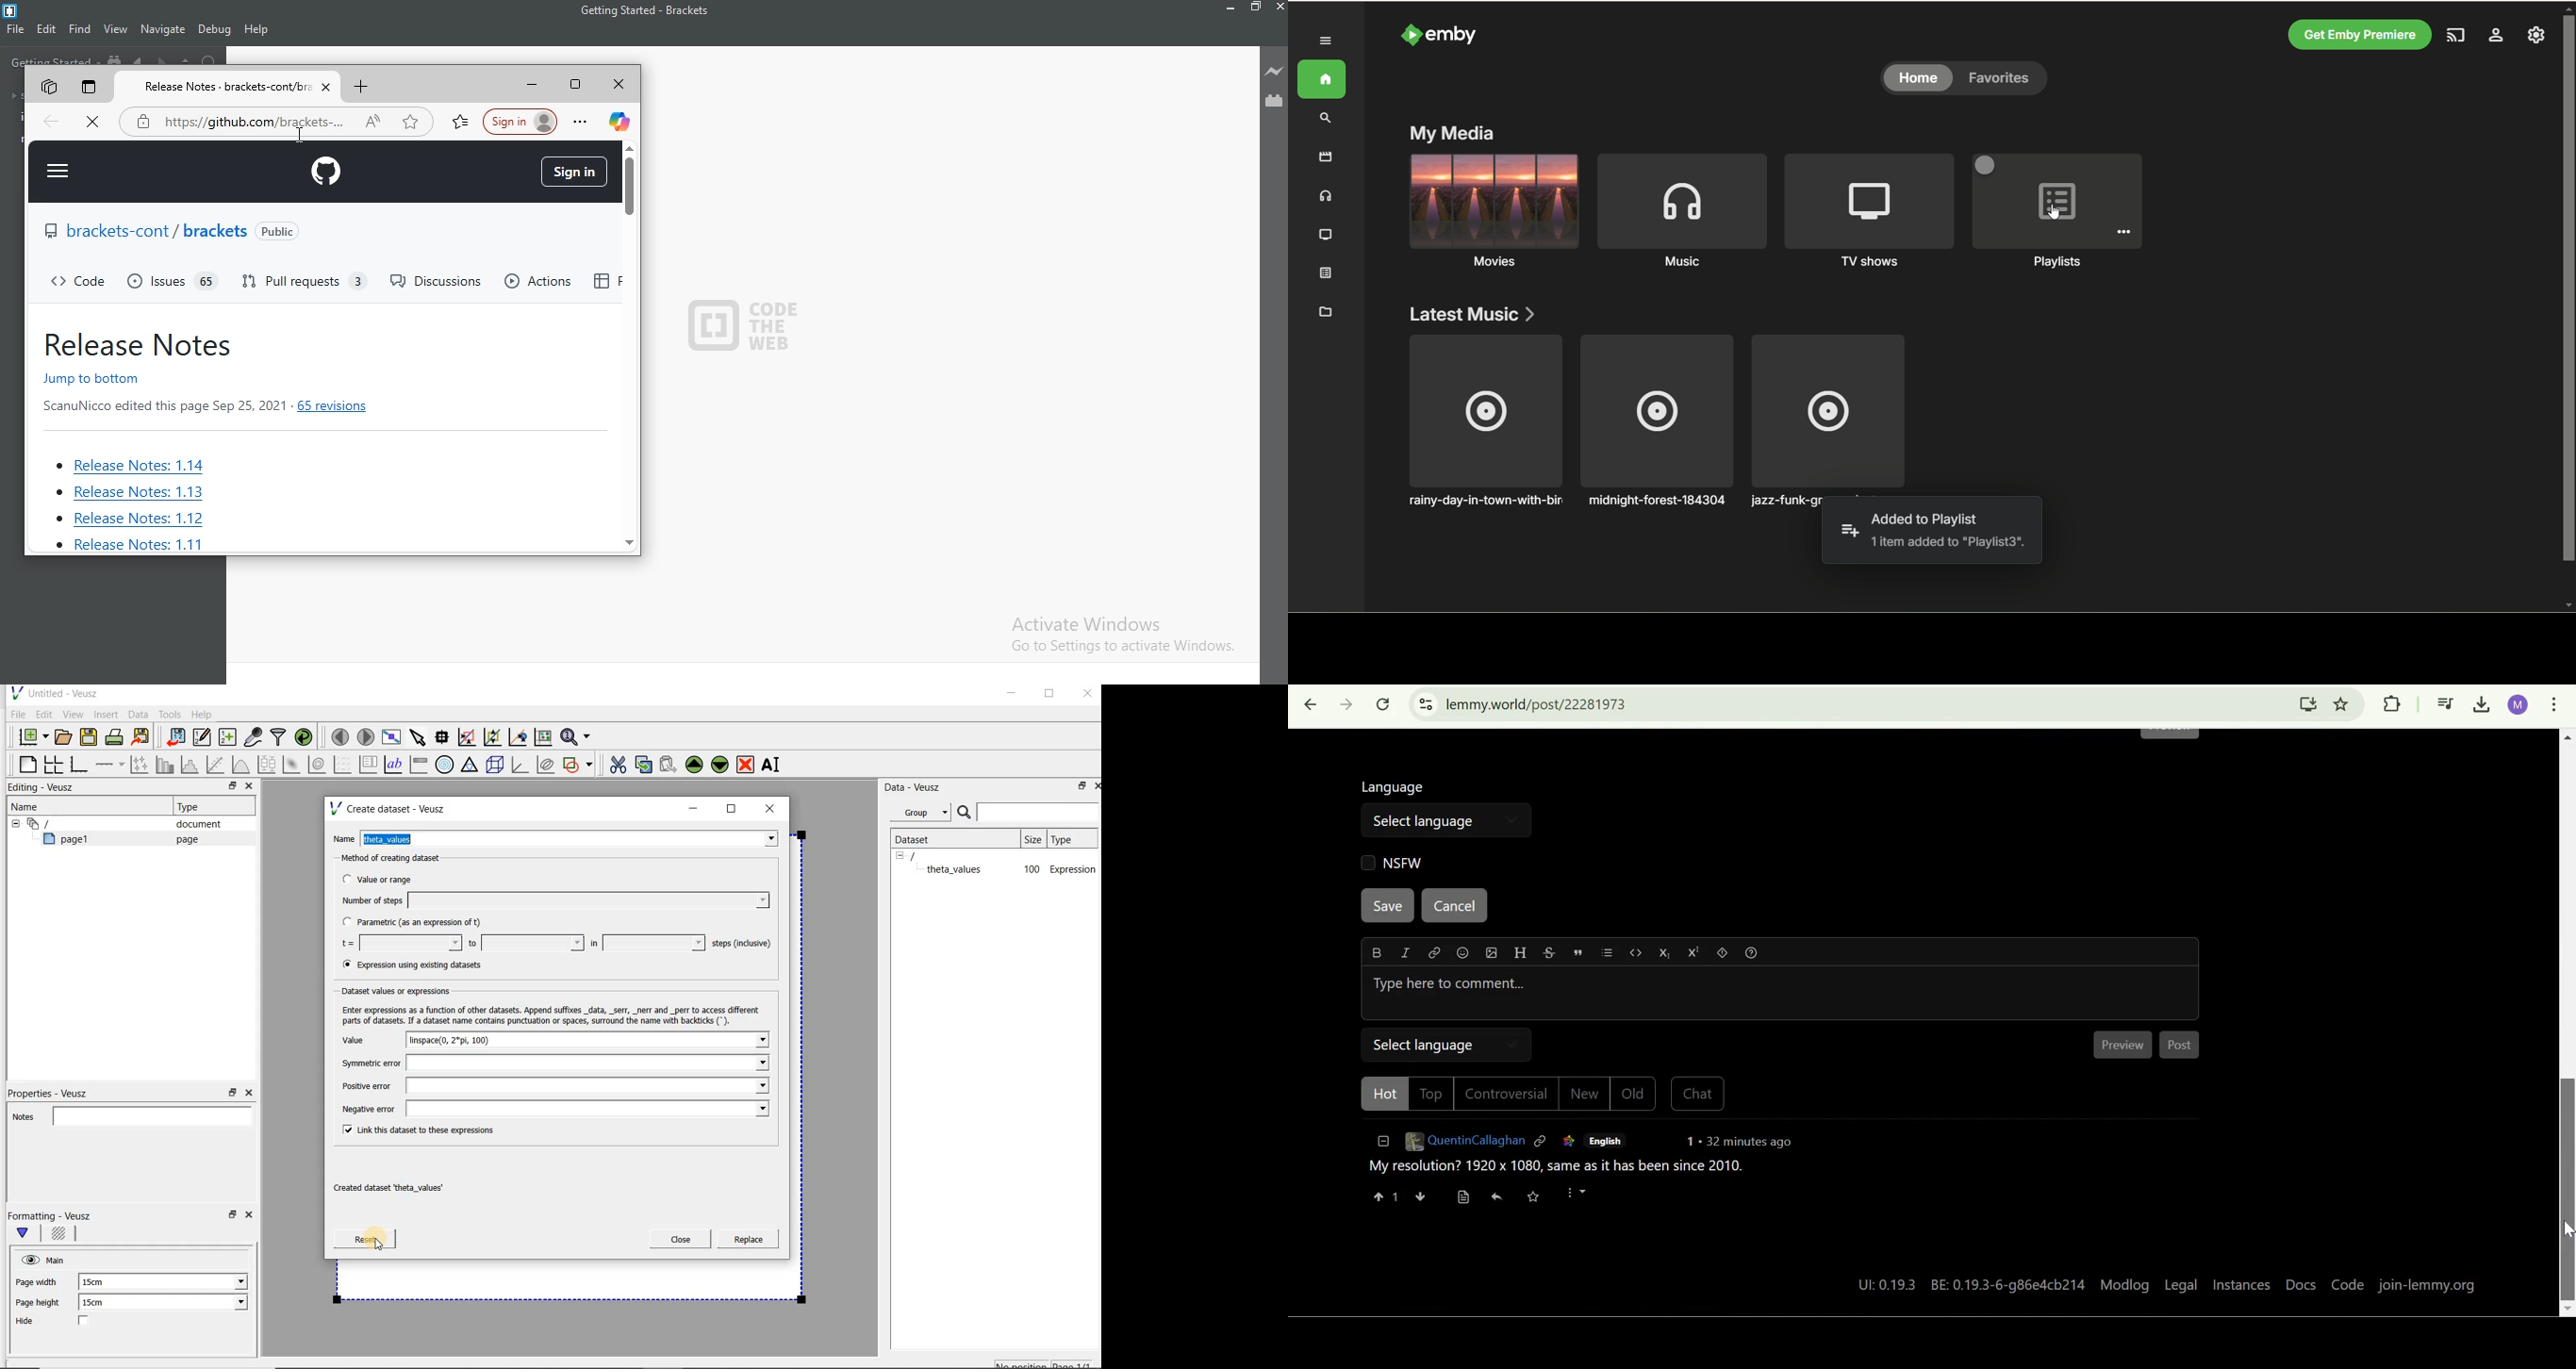  I want to click on Plot points with lines and error bars, so click(140, 764).